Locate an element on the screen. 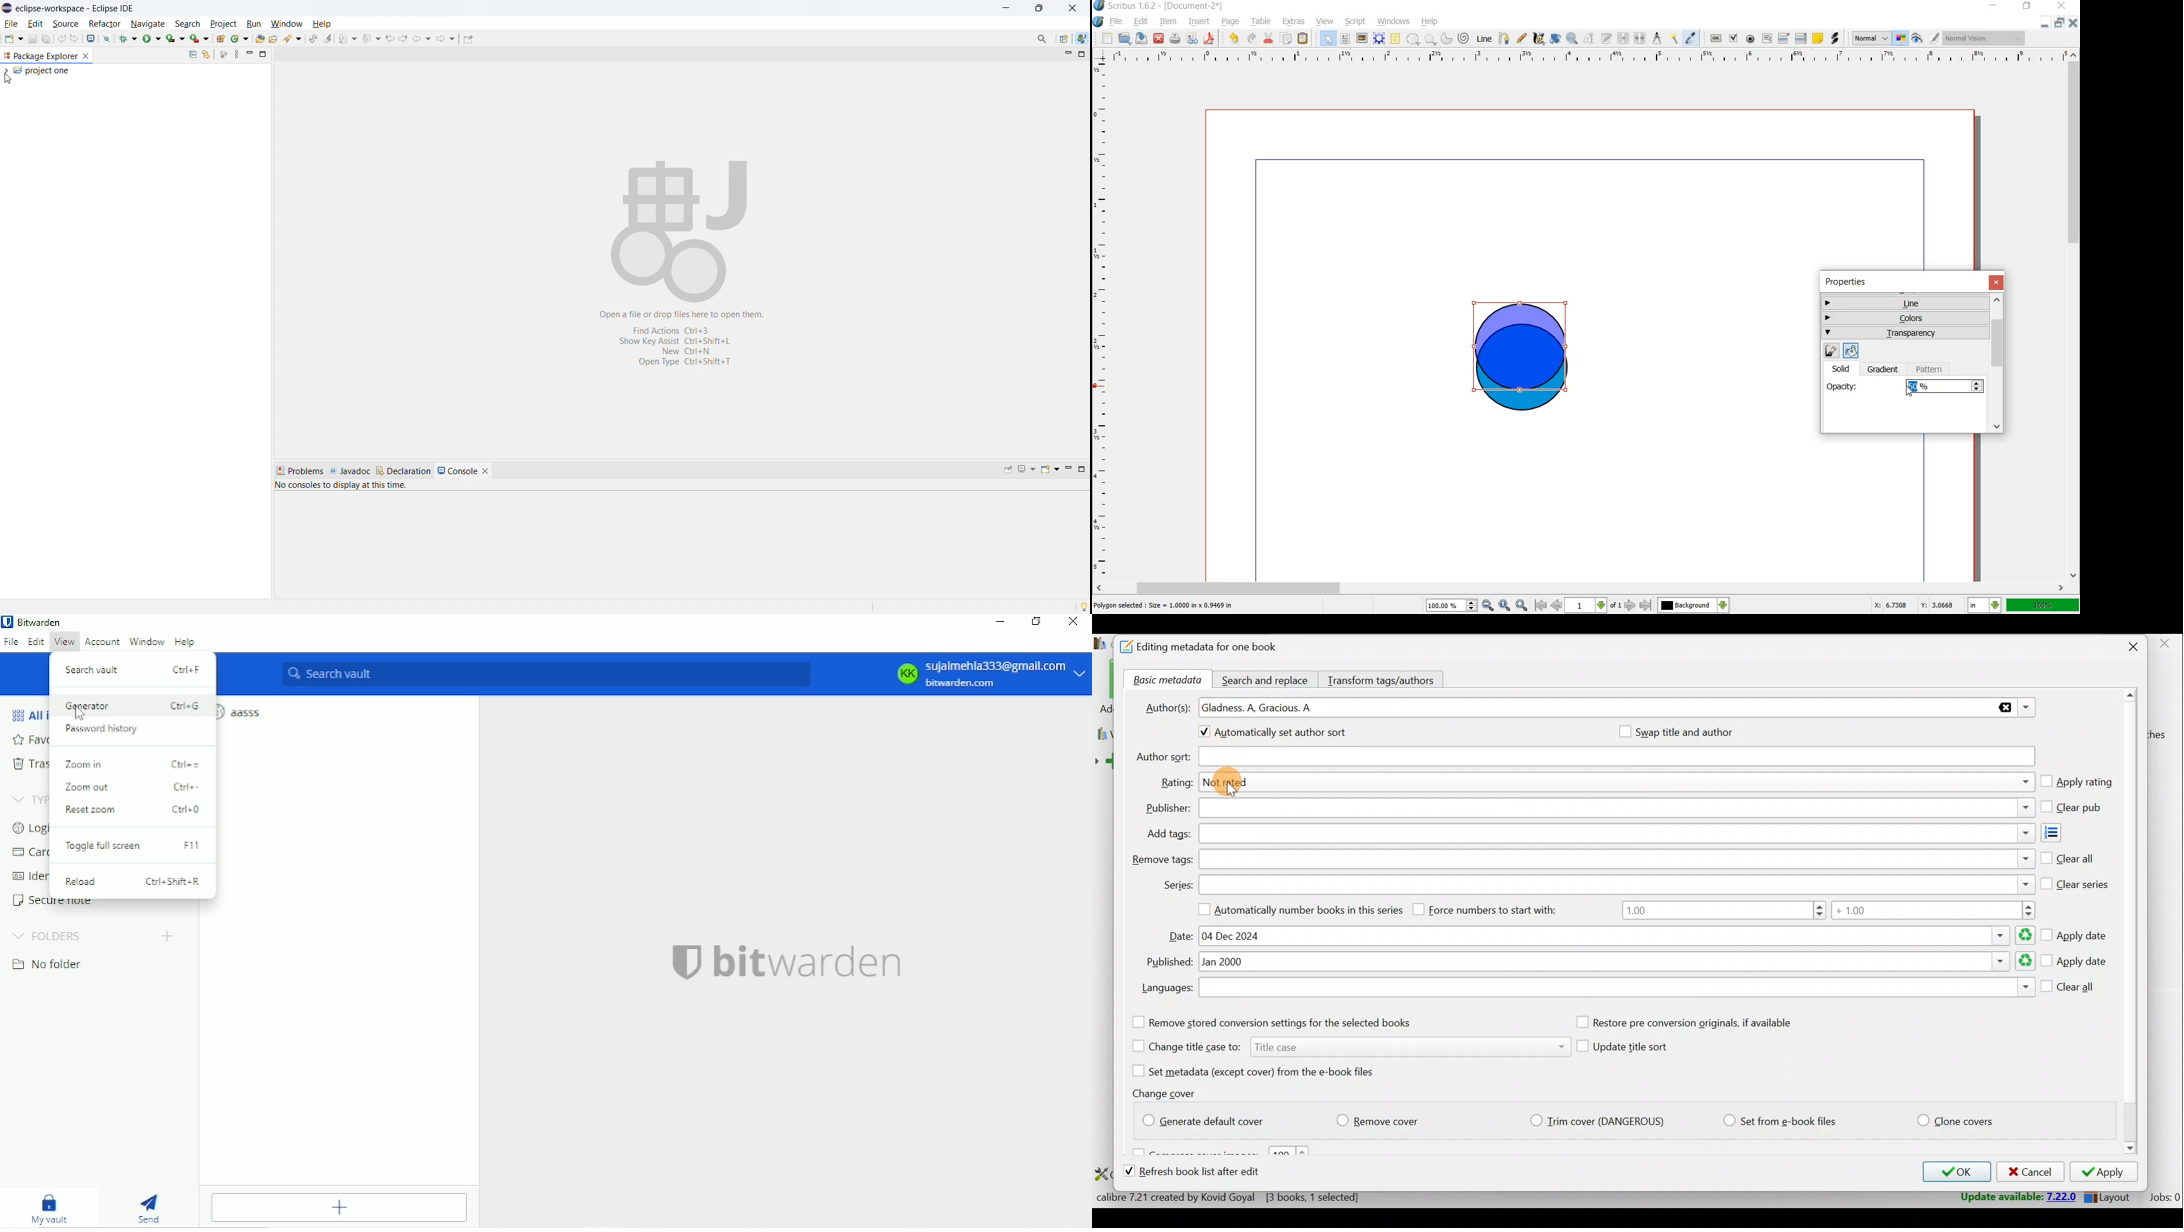 The width and height of the screenshot is (2184, 1232). forward is located at coordinates (446, 38).